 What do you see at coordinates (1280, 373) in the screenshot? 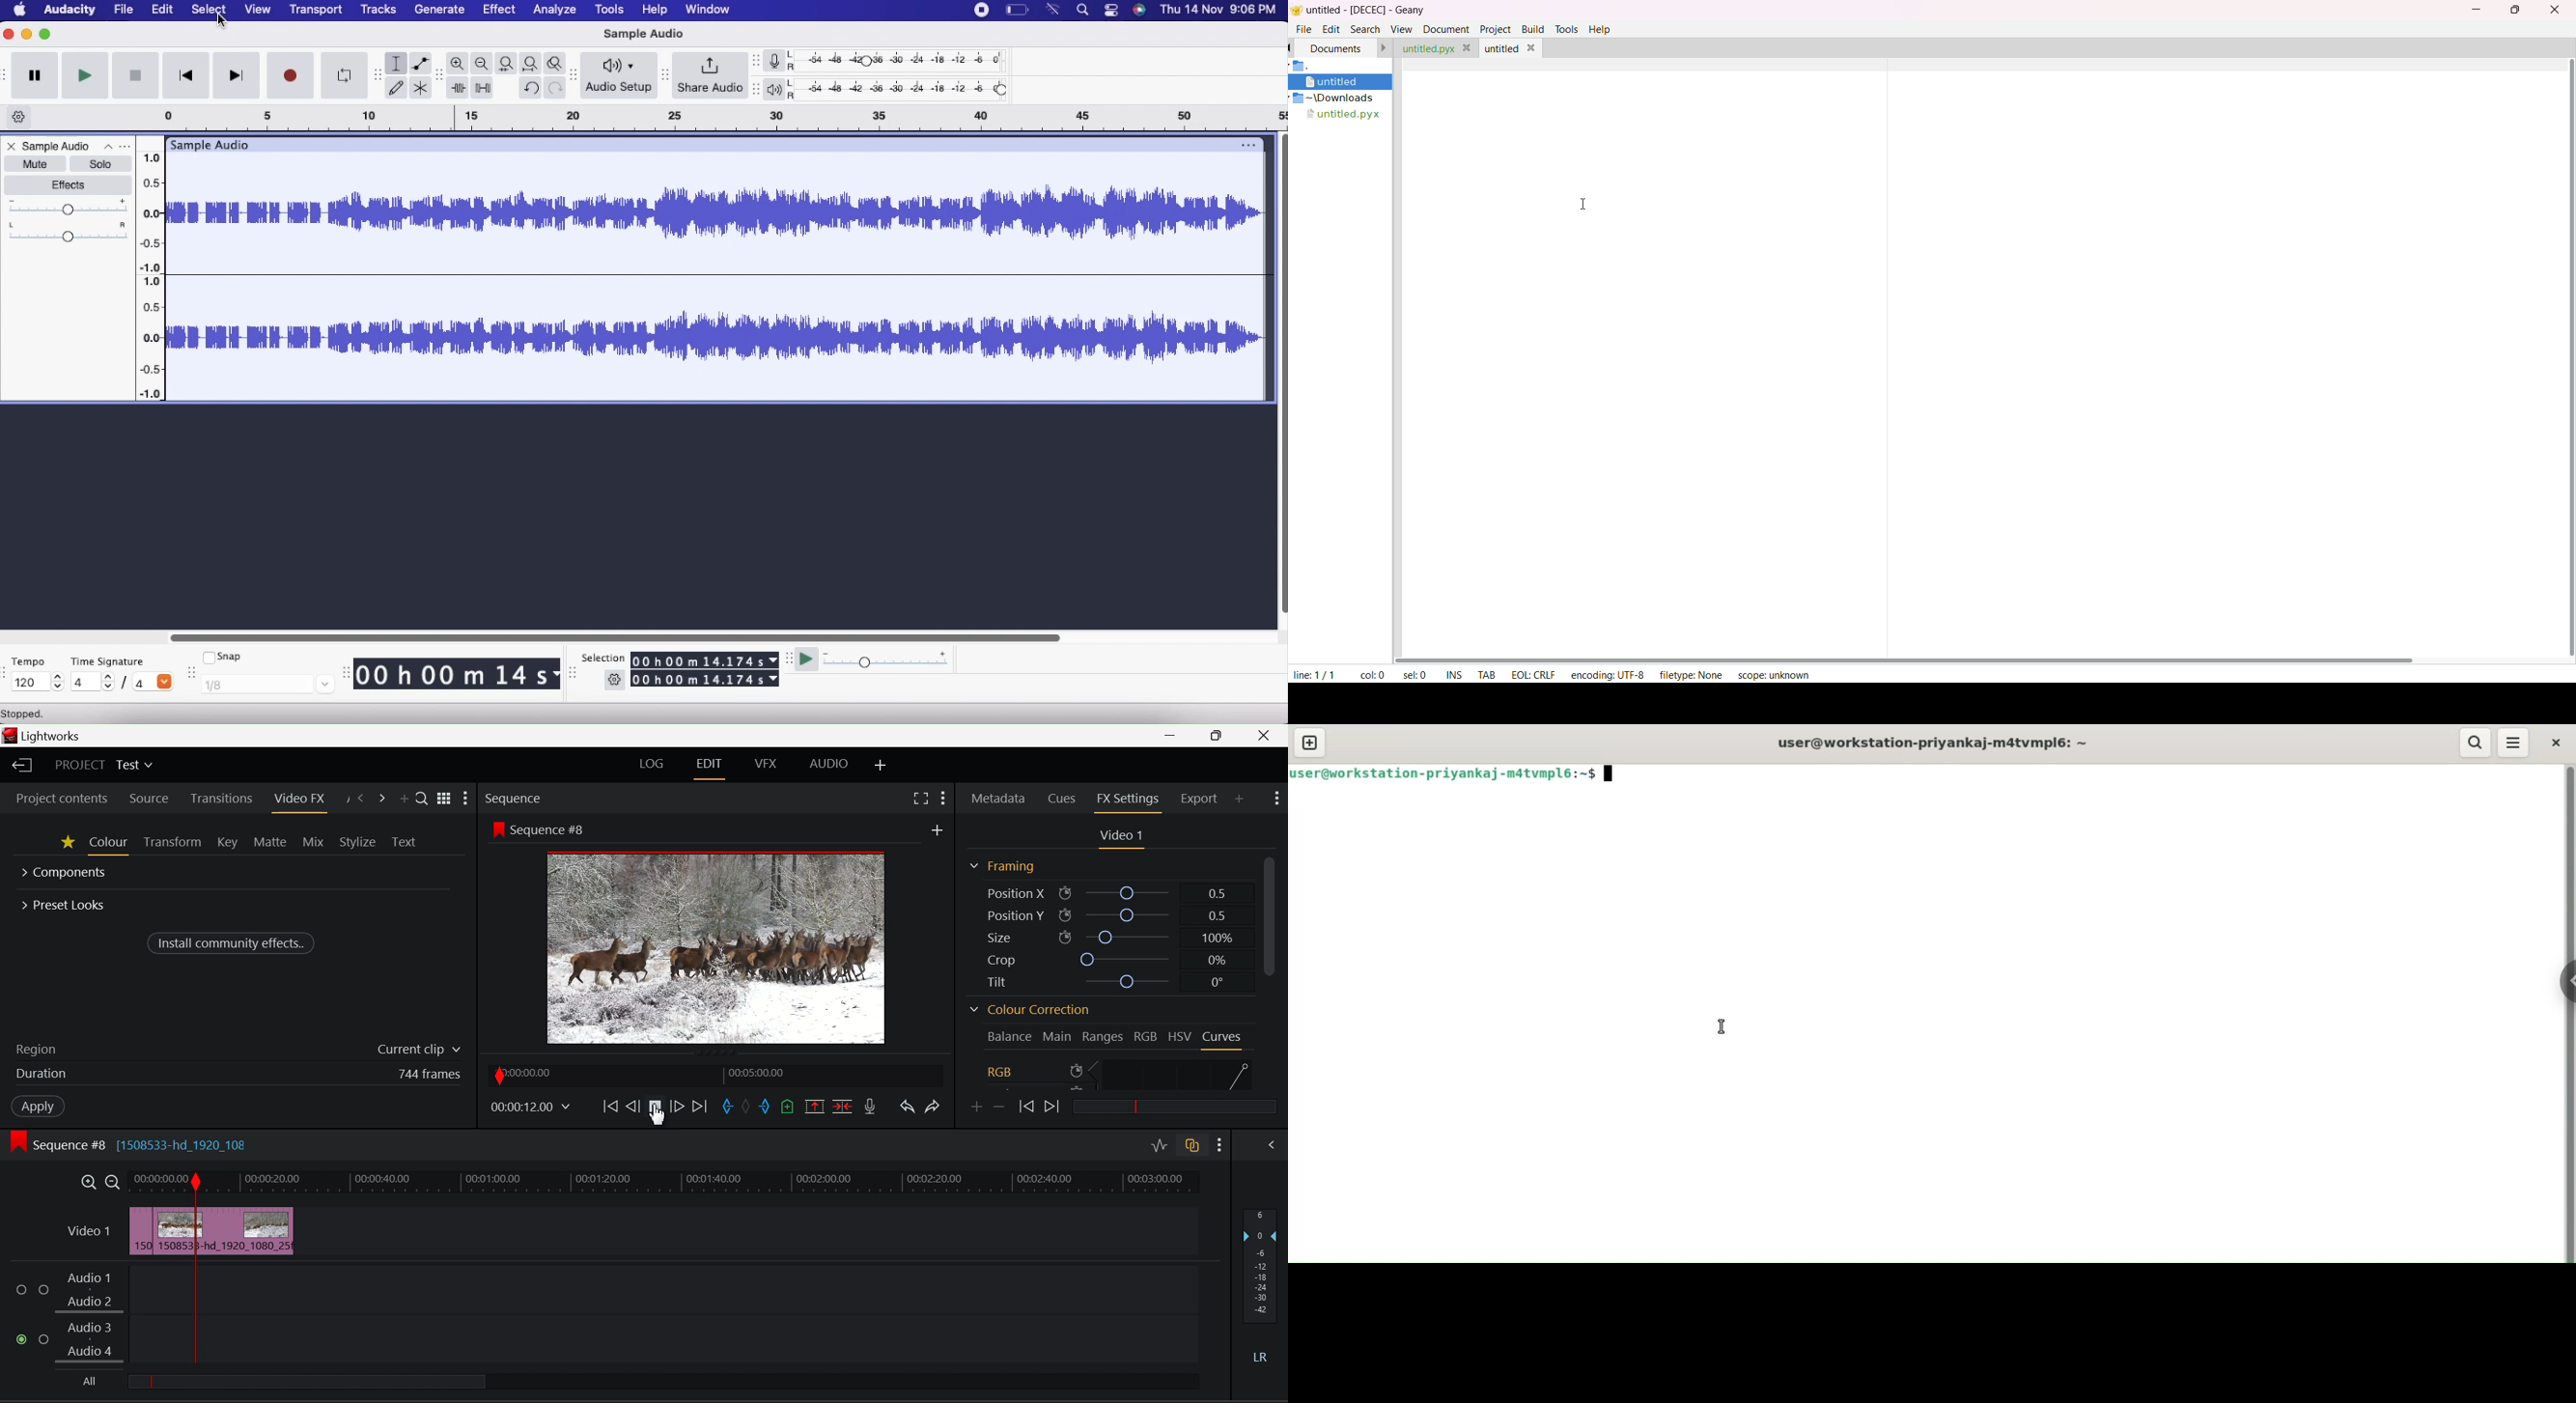
I see `Vertical scroll bar` at bounding box center [1280, 373].